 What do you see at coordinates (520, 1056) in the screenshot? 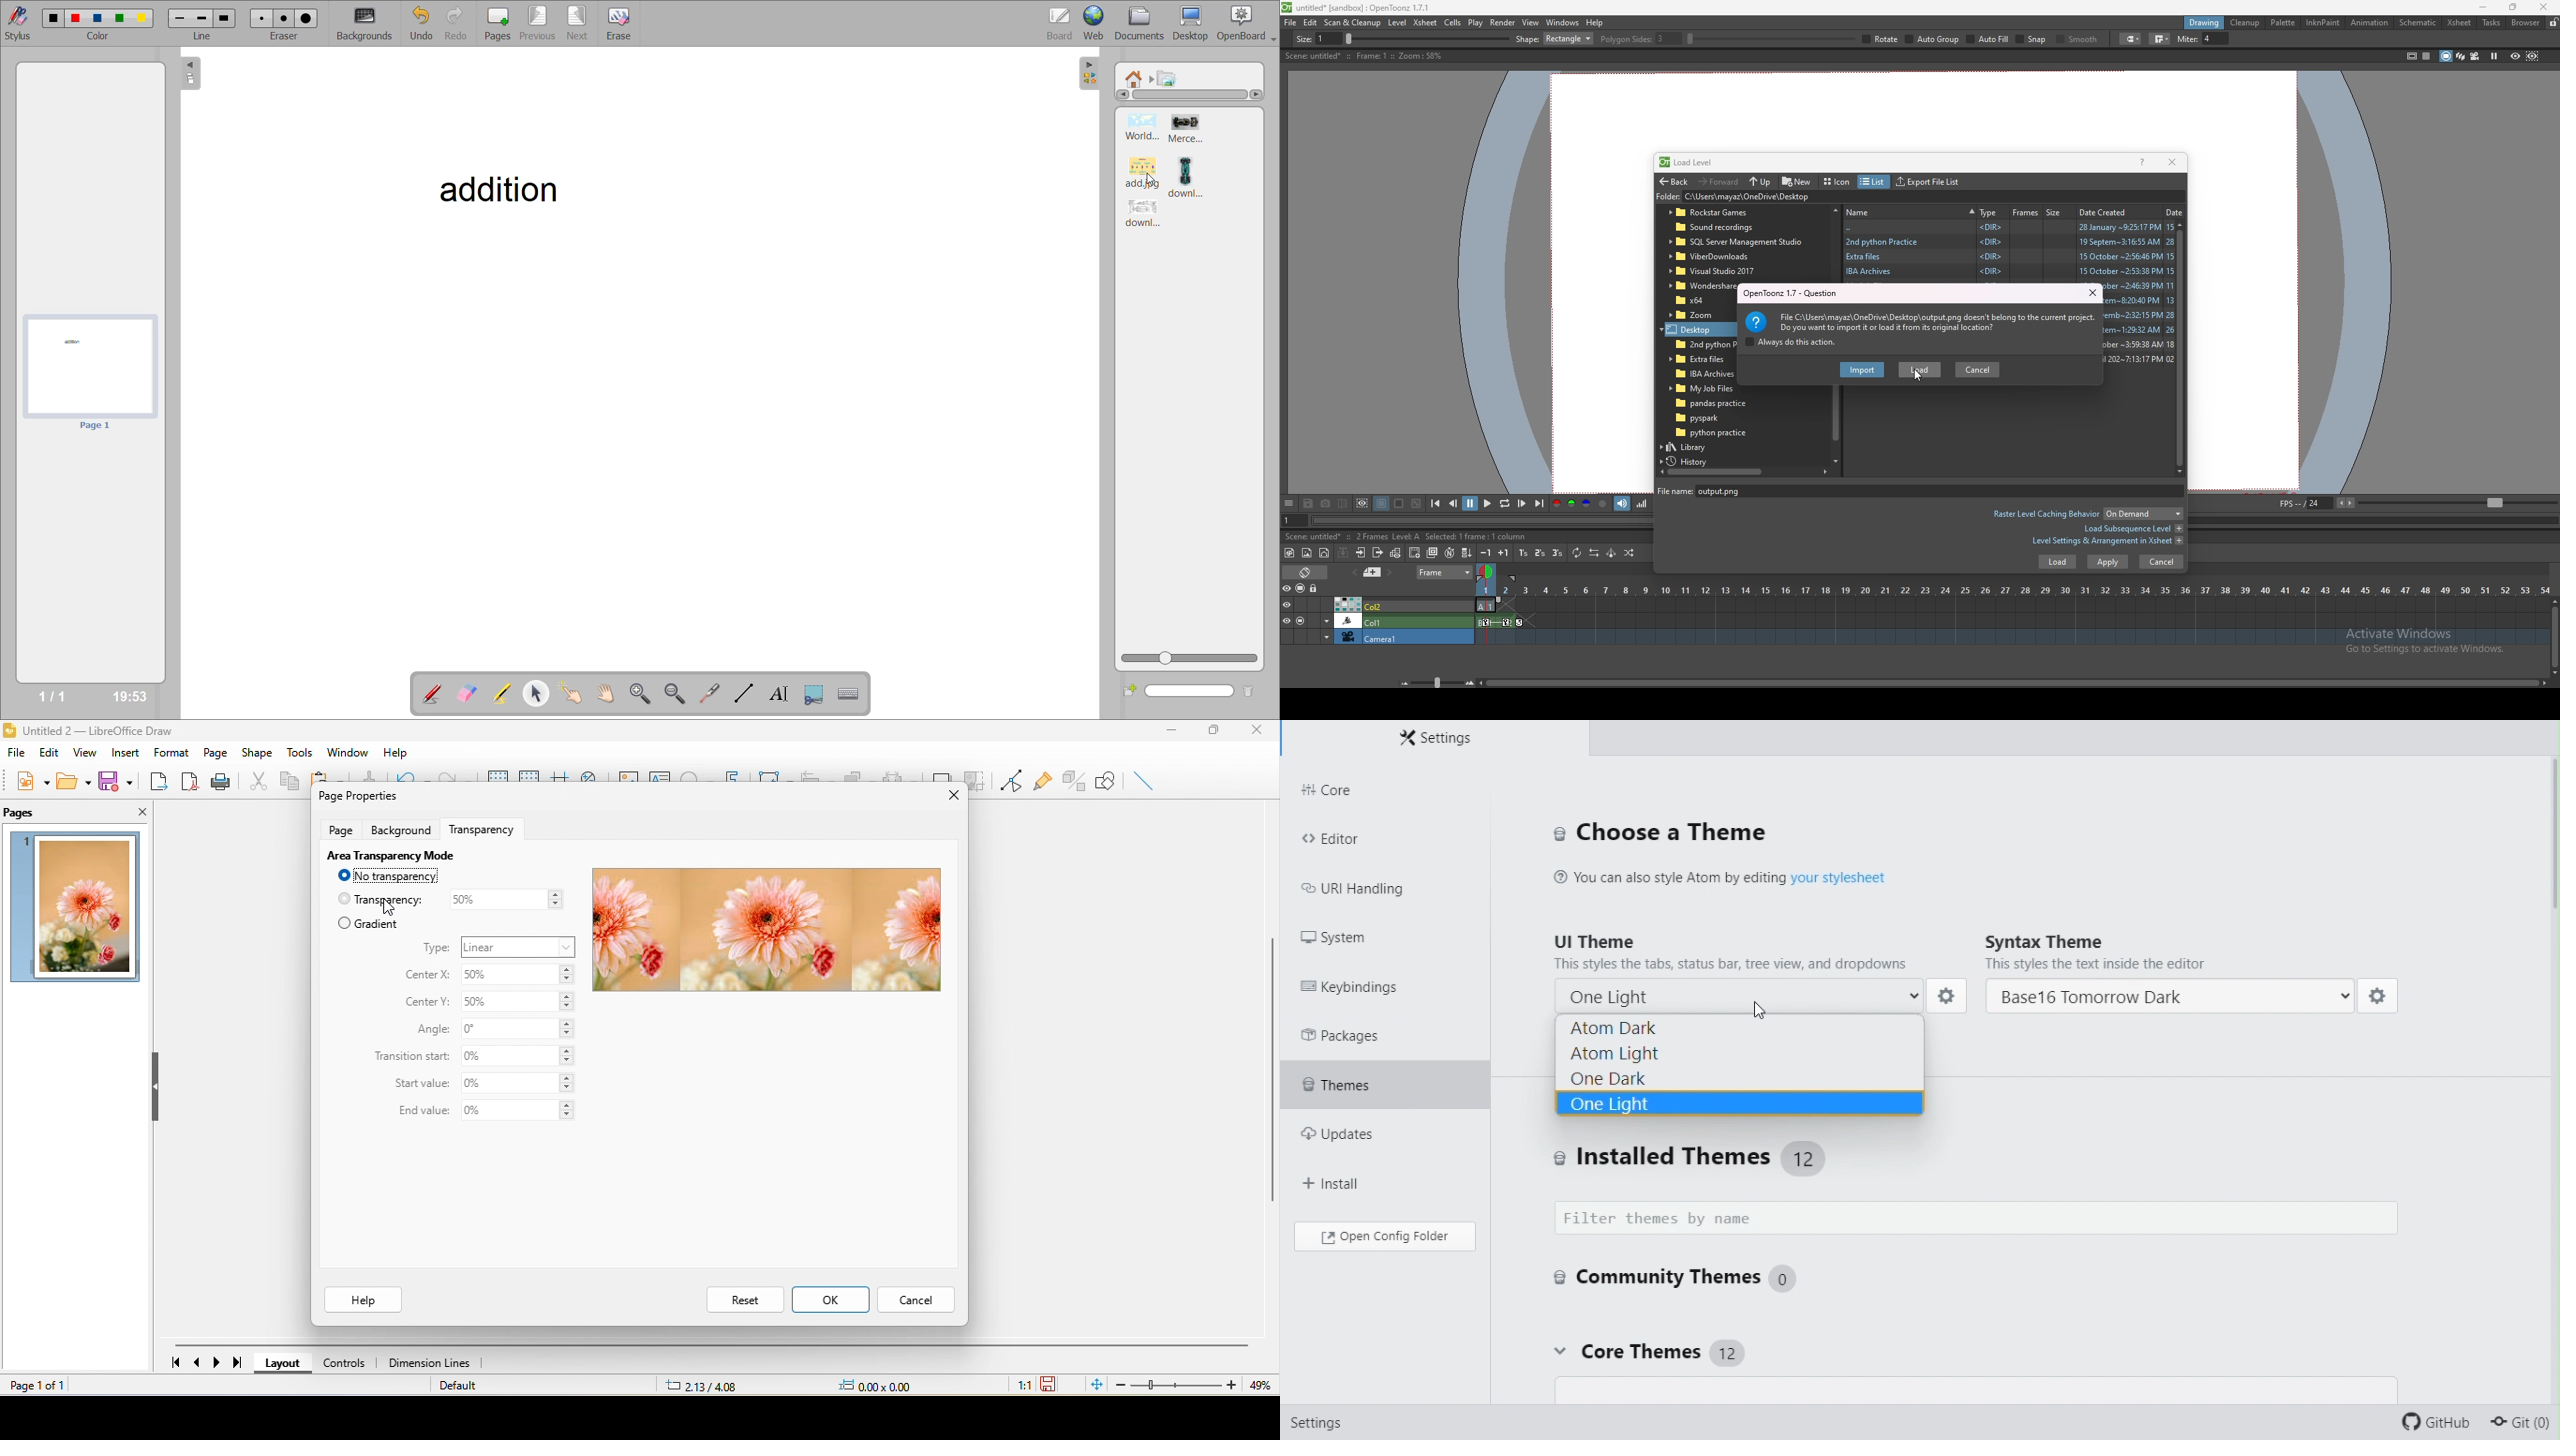
I see `0%` at bounding box center [520, 1056].